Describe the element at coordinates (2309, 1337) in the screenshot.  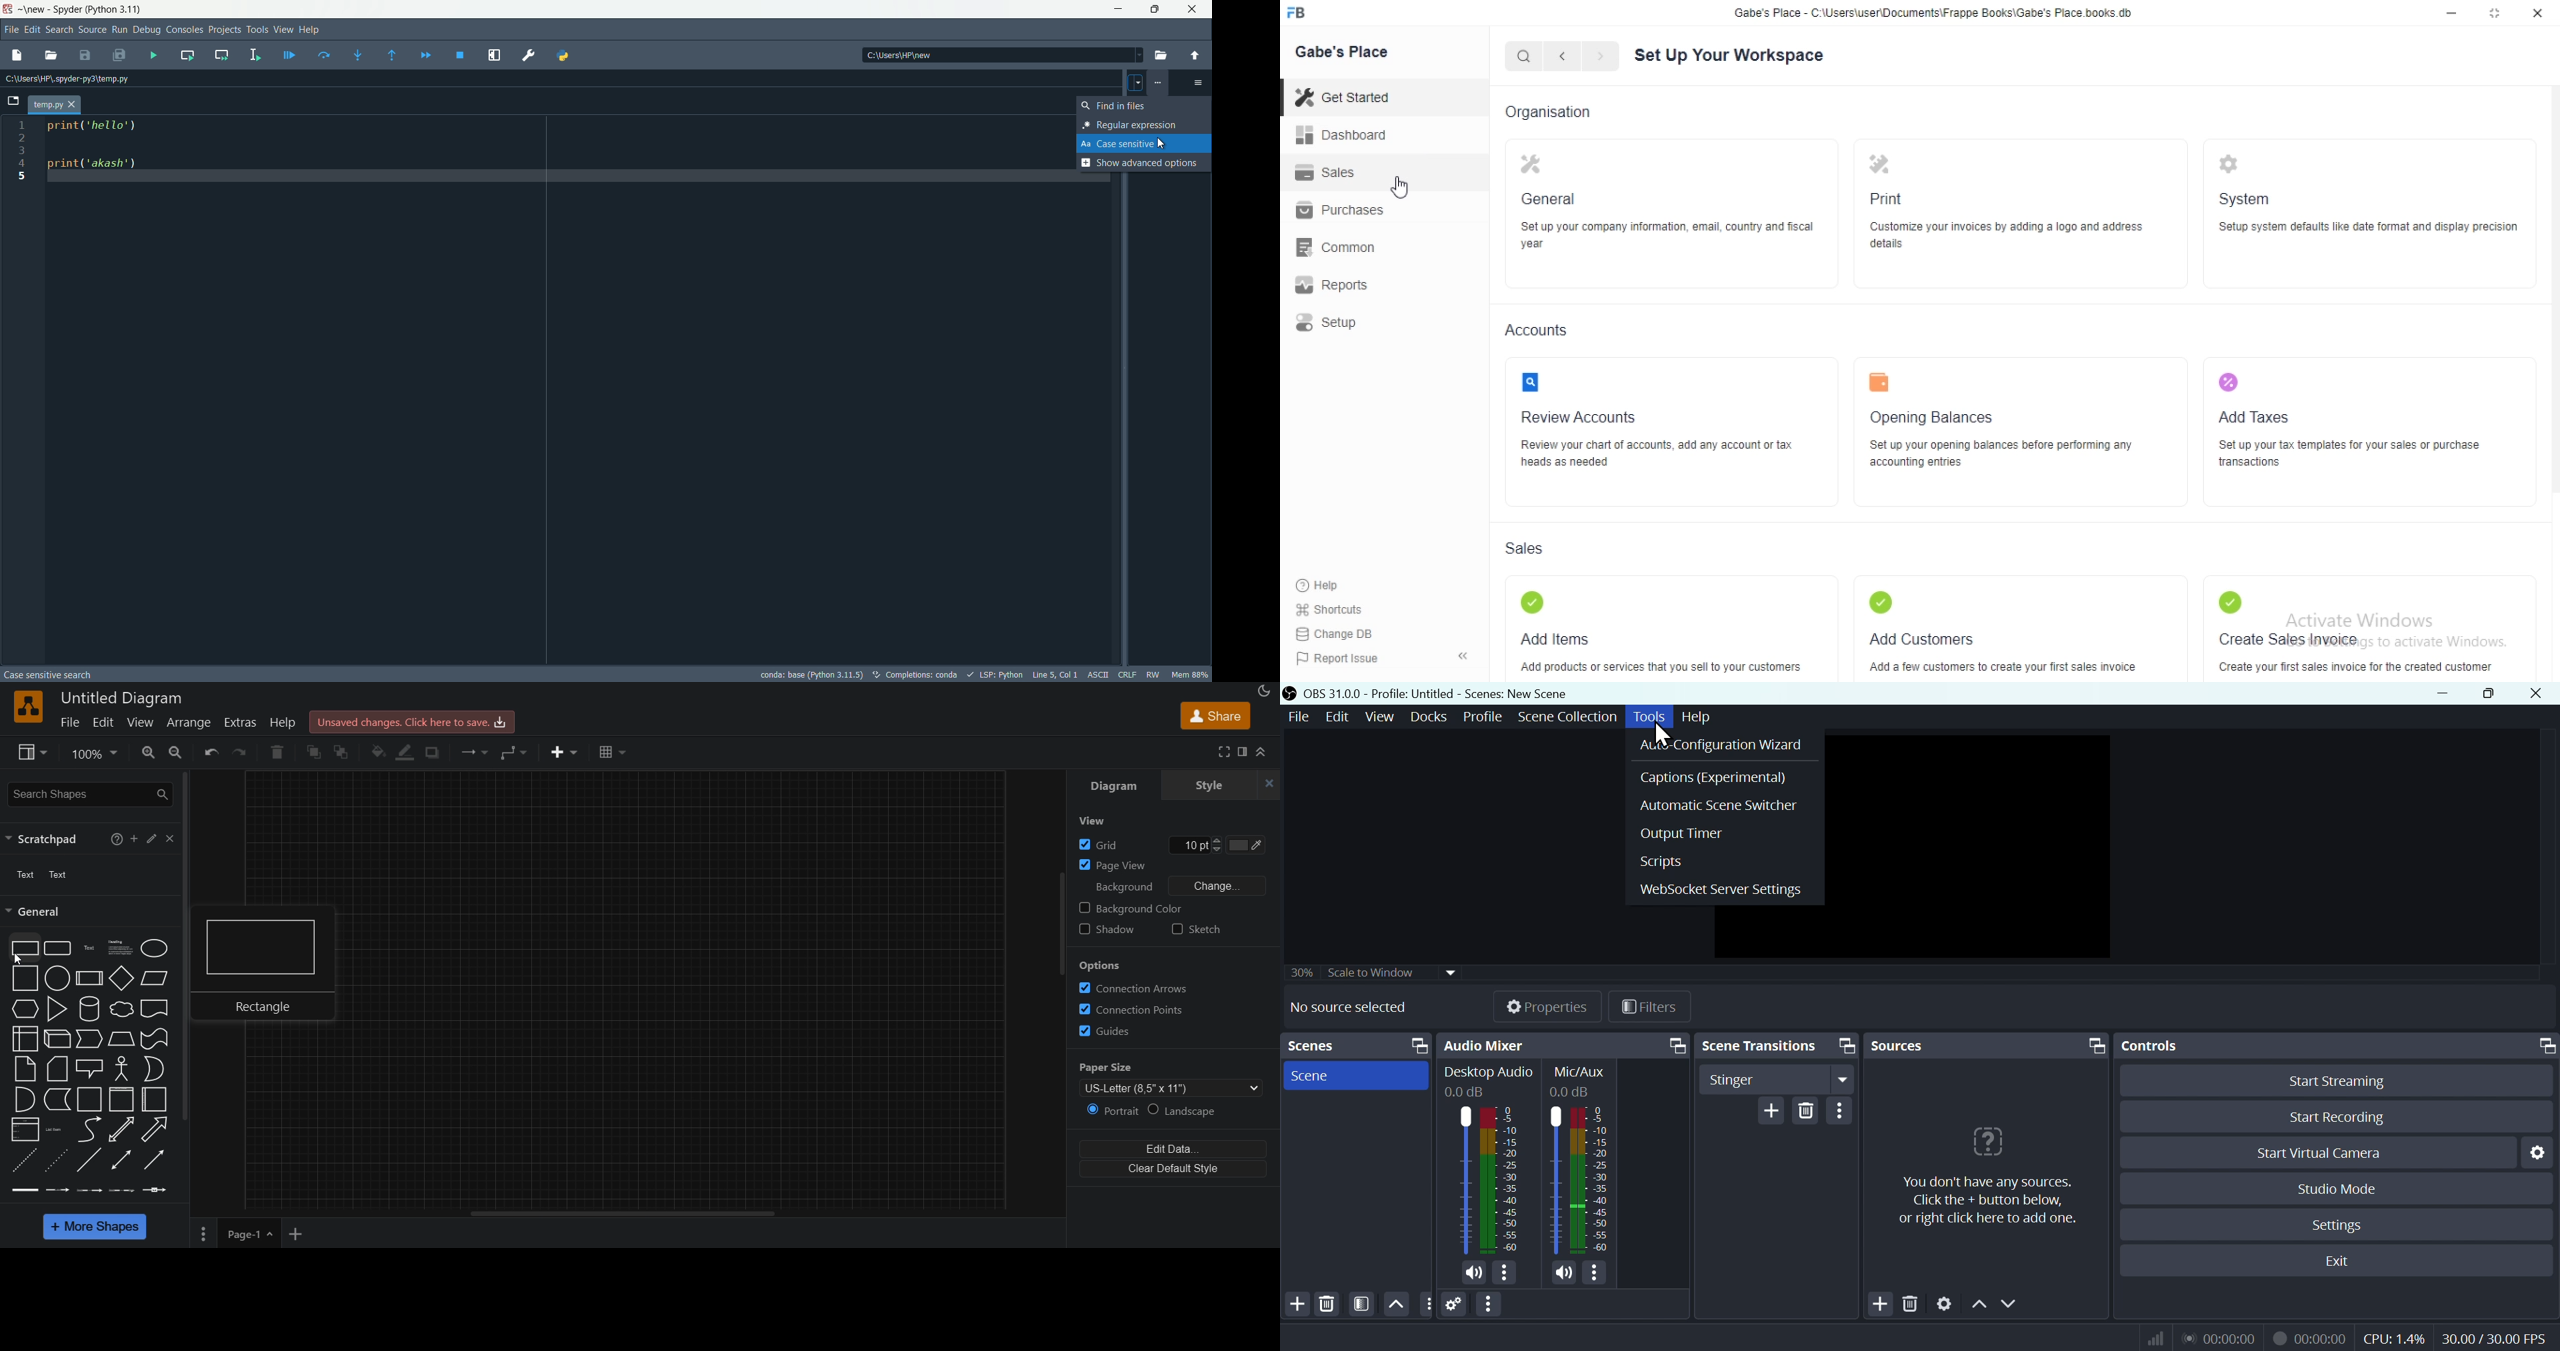
I see `Video recorder` at that location.